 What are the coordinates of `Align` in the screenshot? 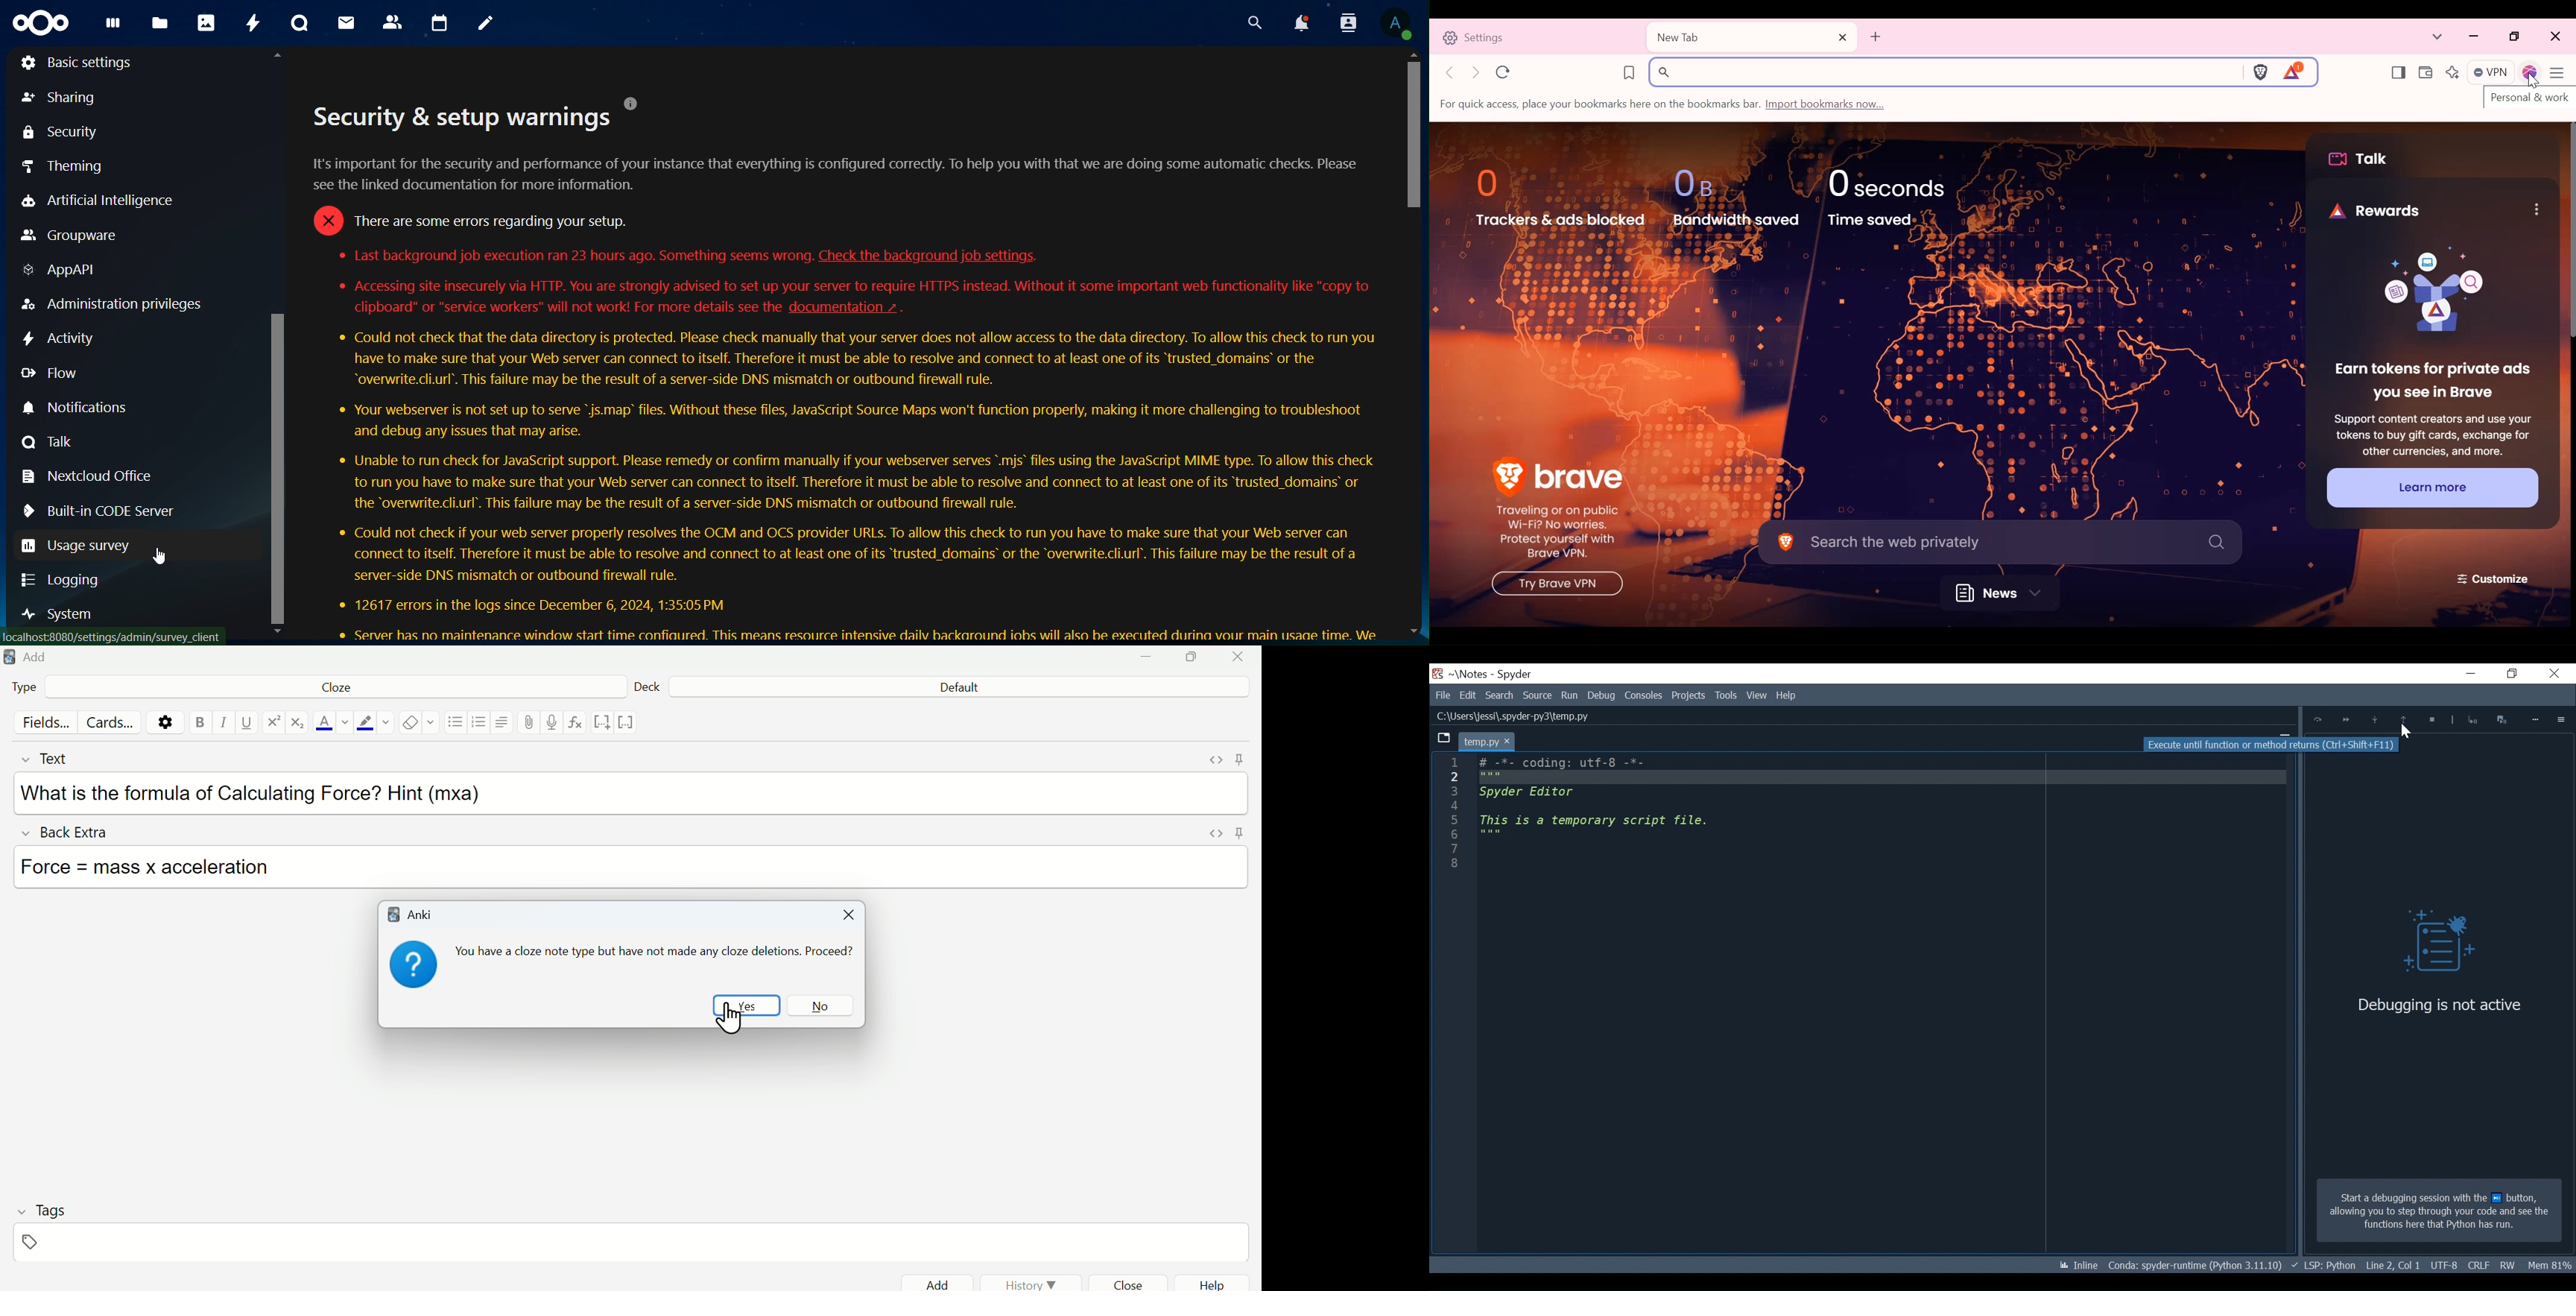 It's located at (505, 724).